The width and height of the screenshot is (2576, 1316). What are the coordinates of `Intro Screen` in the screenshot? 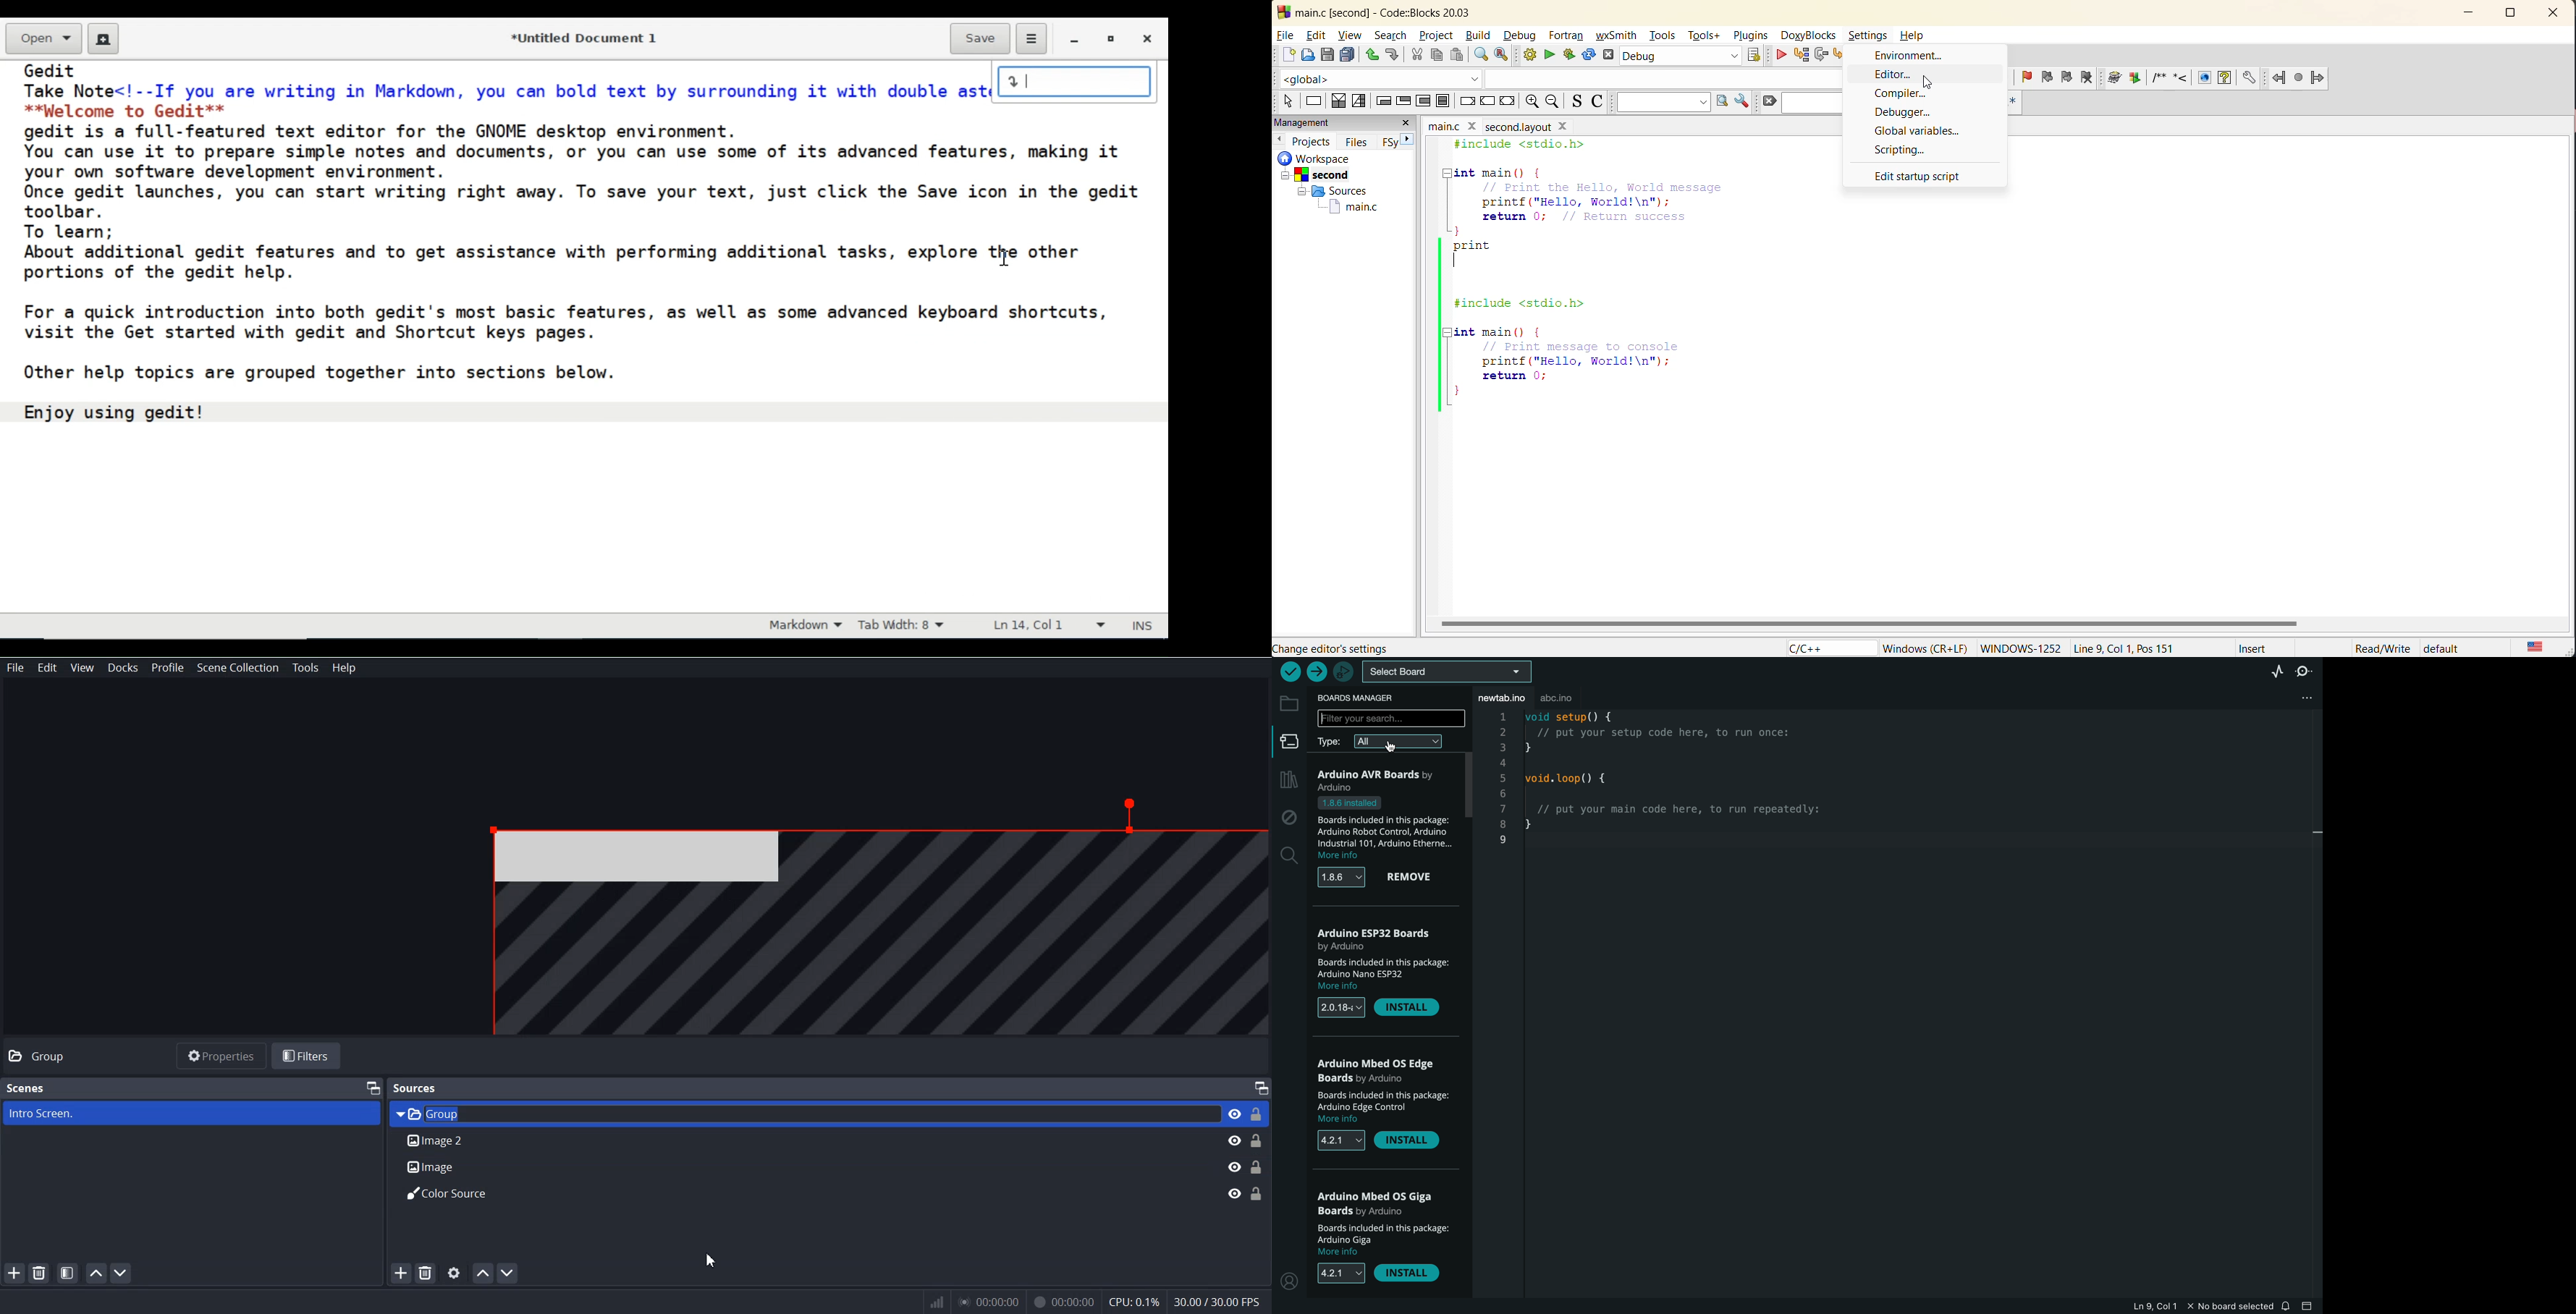 It's located at (189, 1113).